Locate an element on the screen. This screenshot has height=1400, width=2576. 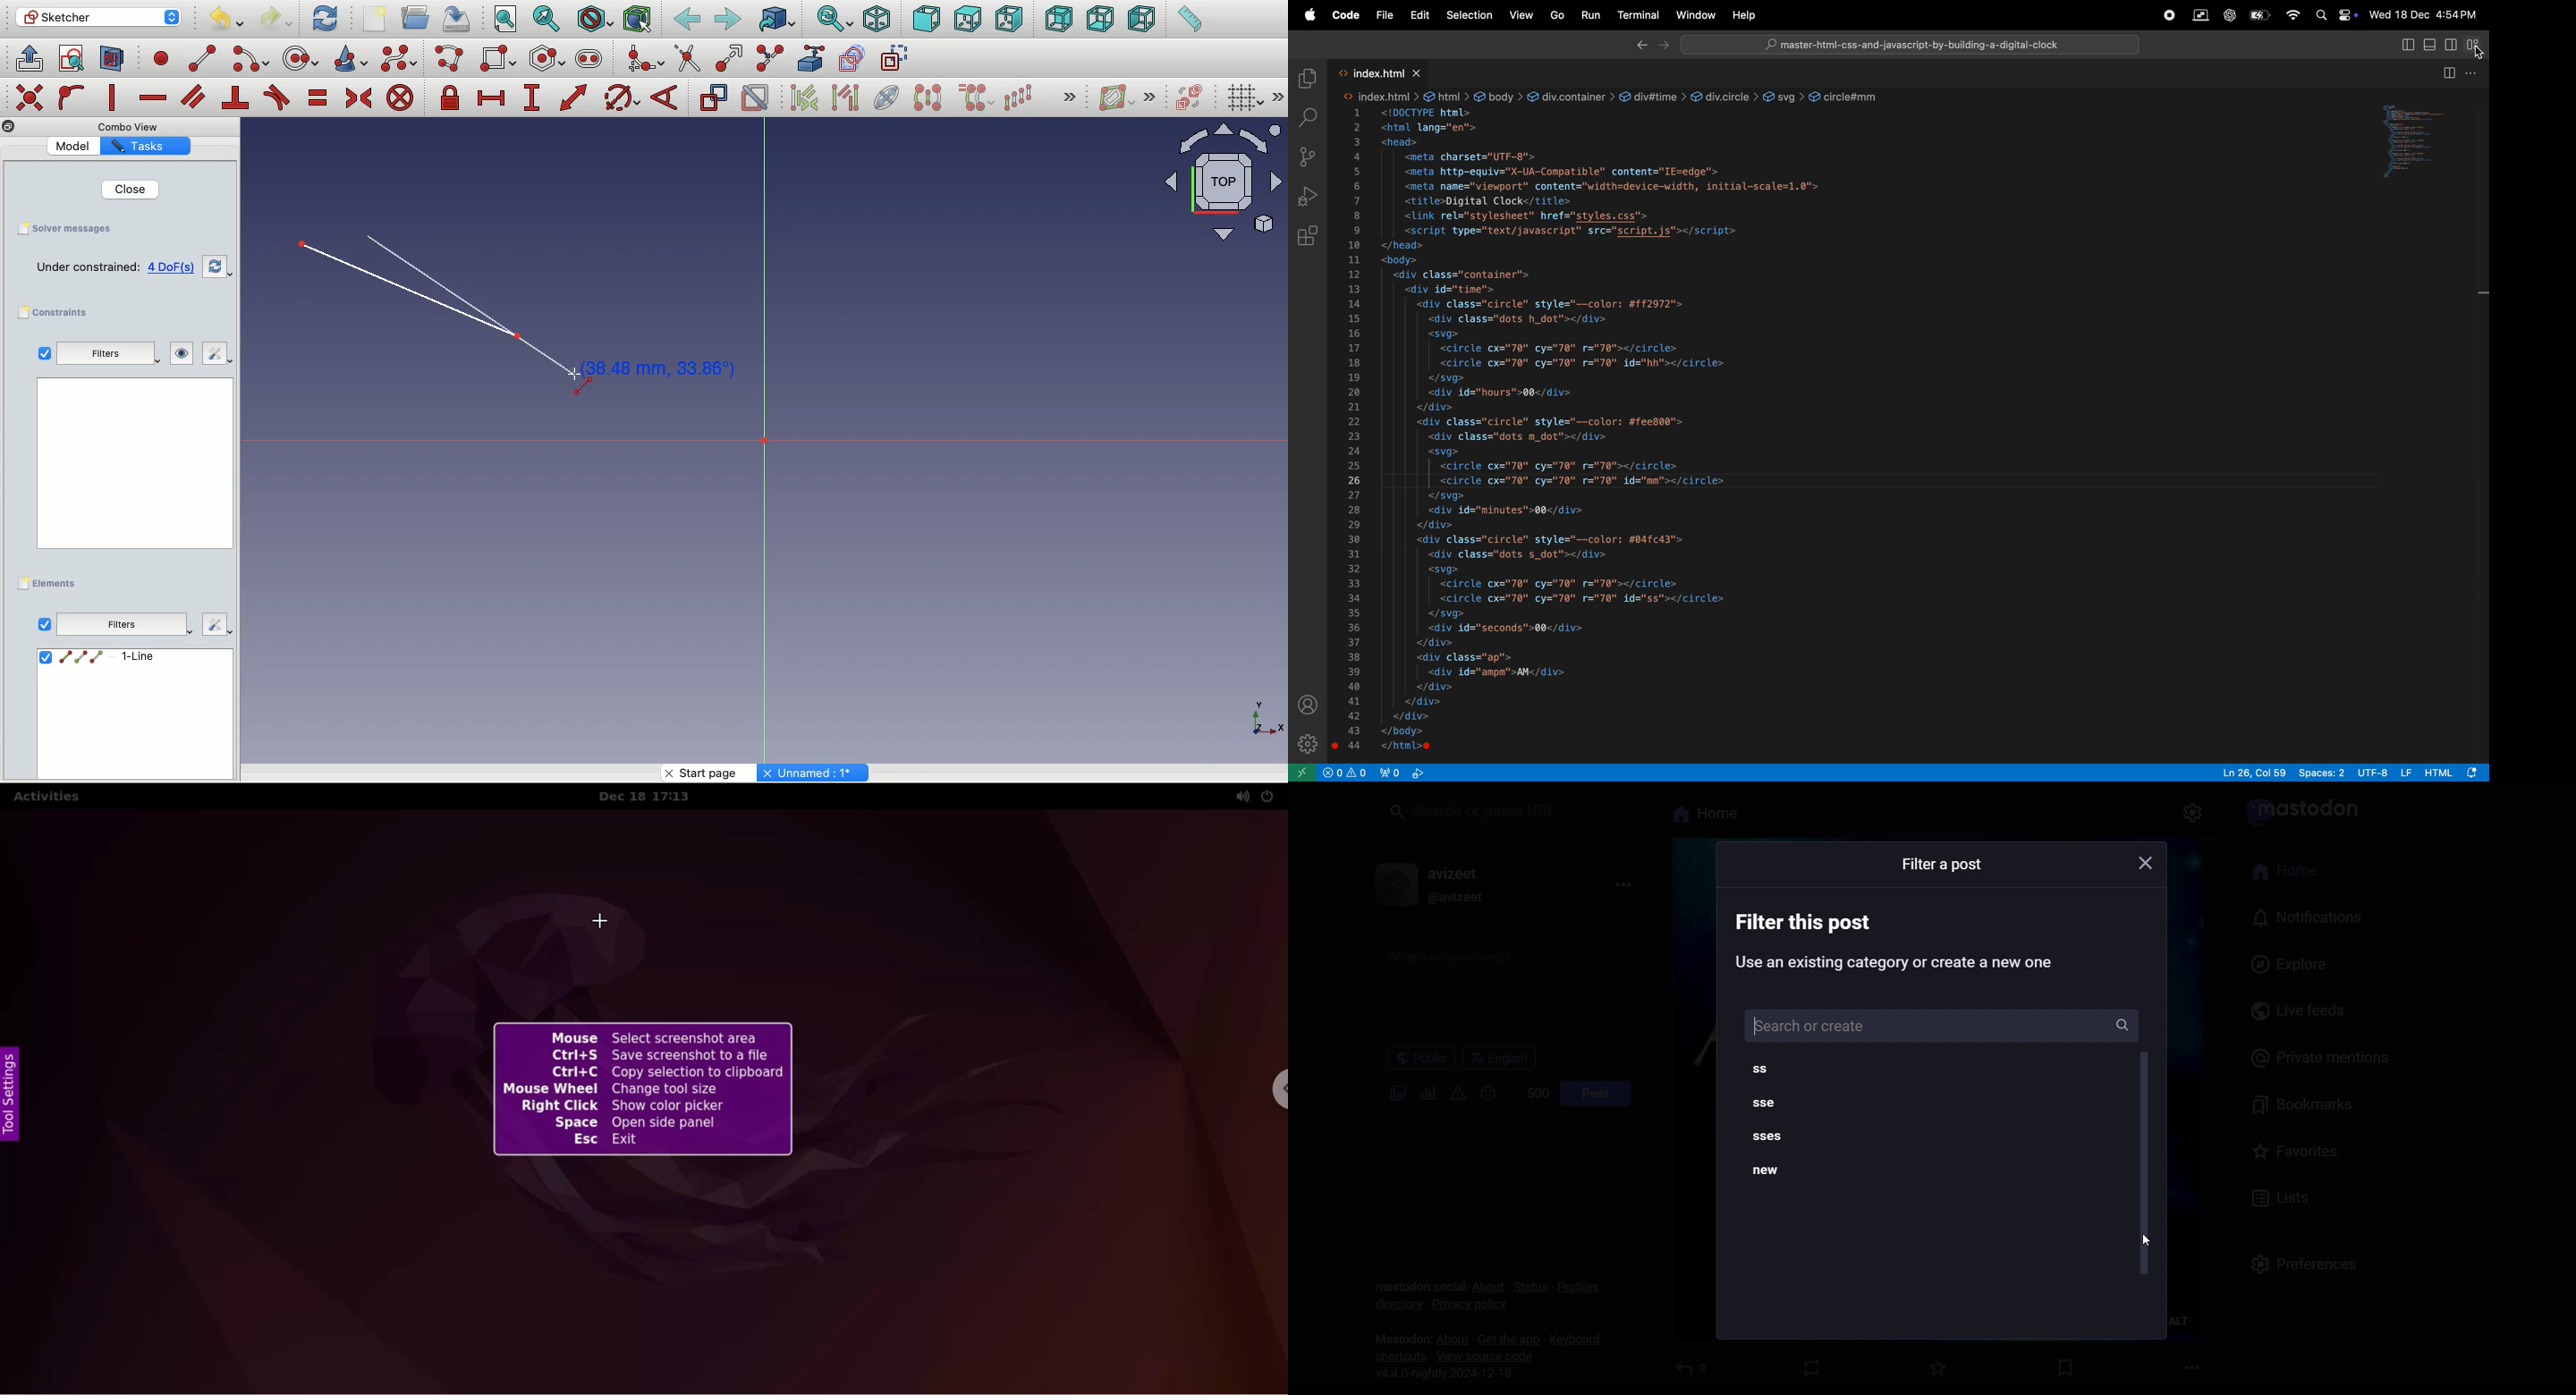
view port is located at coordinates (1402, 771).